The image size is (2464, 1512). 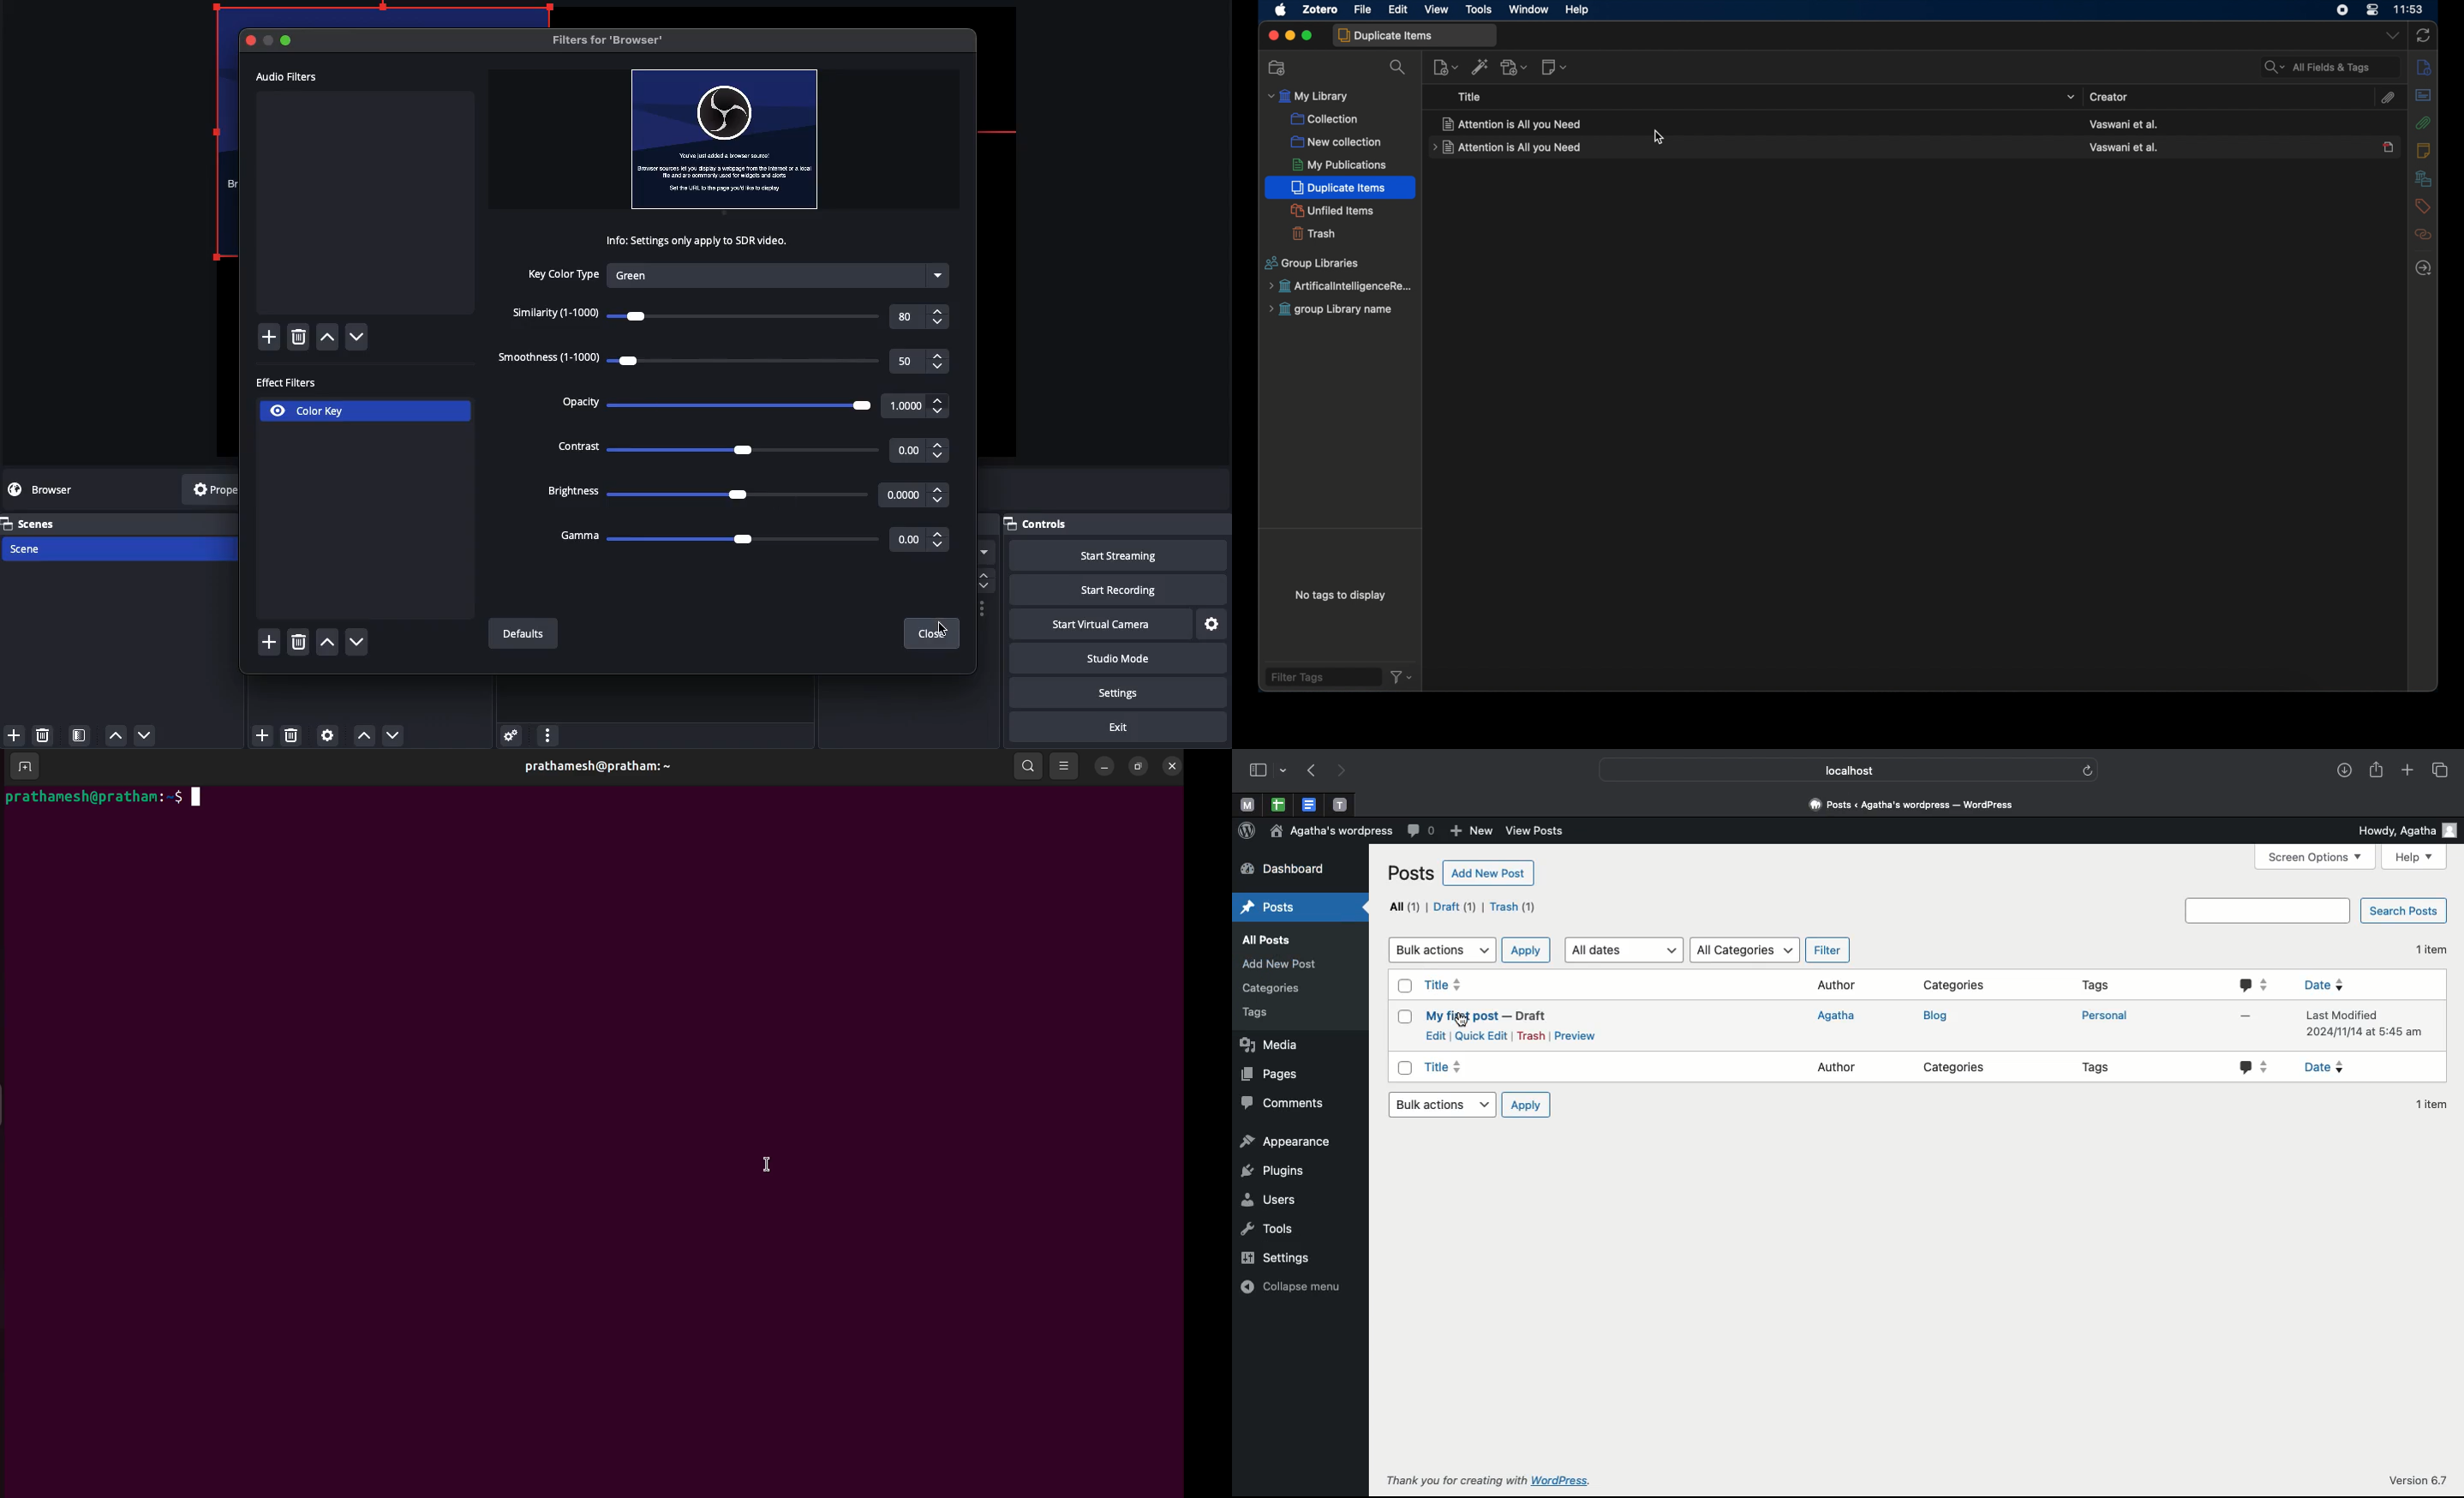 I want to click on Contrast, so click(x=754, y=451).